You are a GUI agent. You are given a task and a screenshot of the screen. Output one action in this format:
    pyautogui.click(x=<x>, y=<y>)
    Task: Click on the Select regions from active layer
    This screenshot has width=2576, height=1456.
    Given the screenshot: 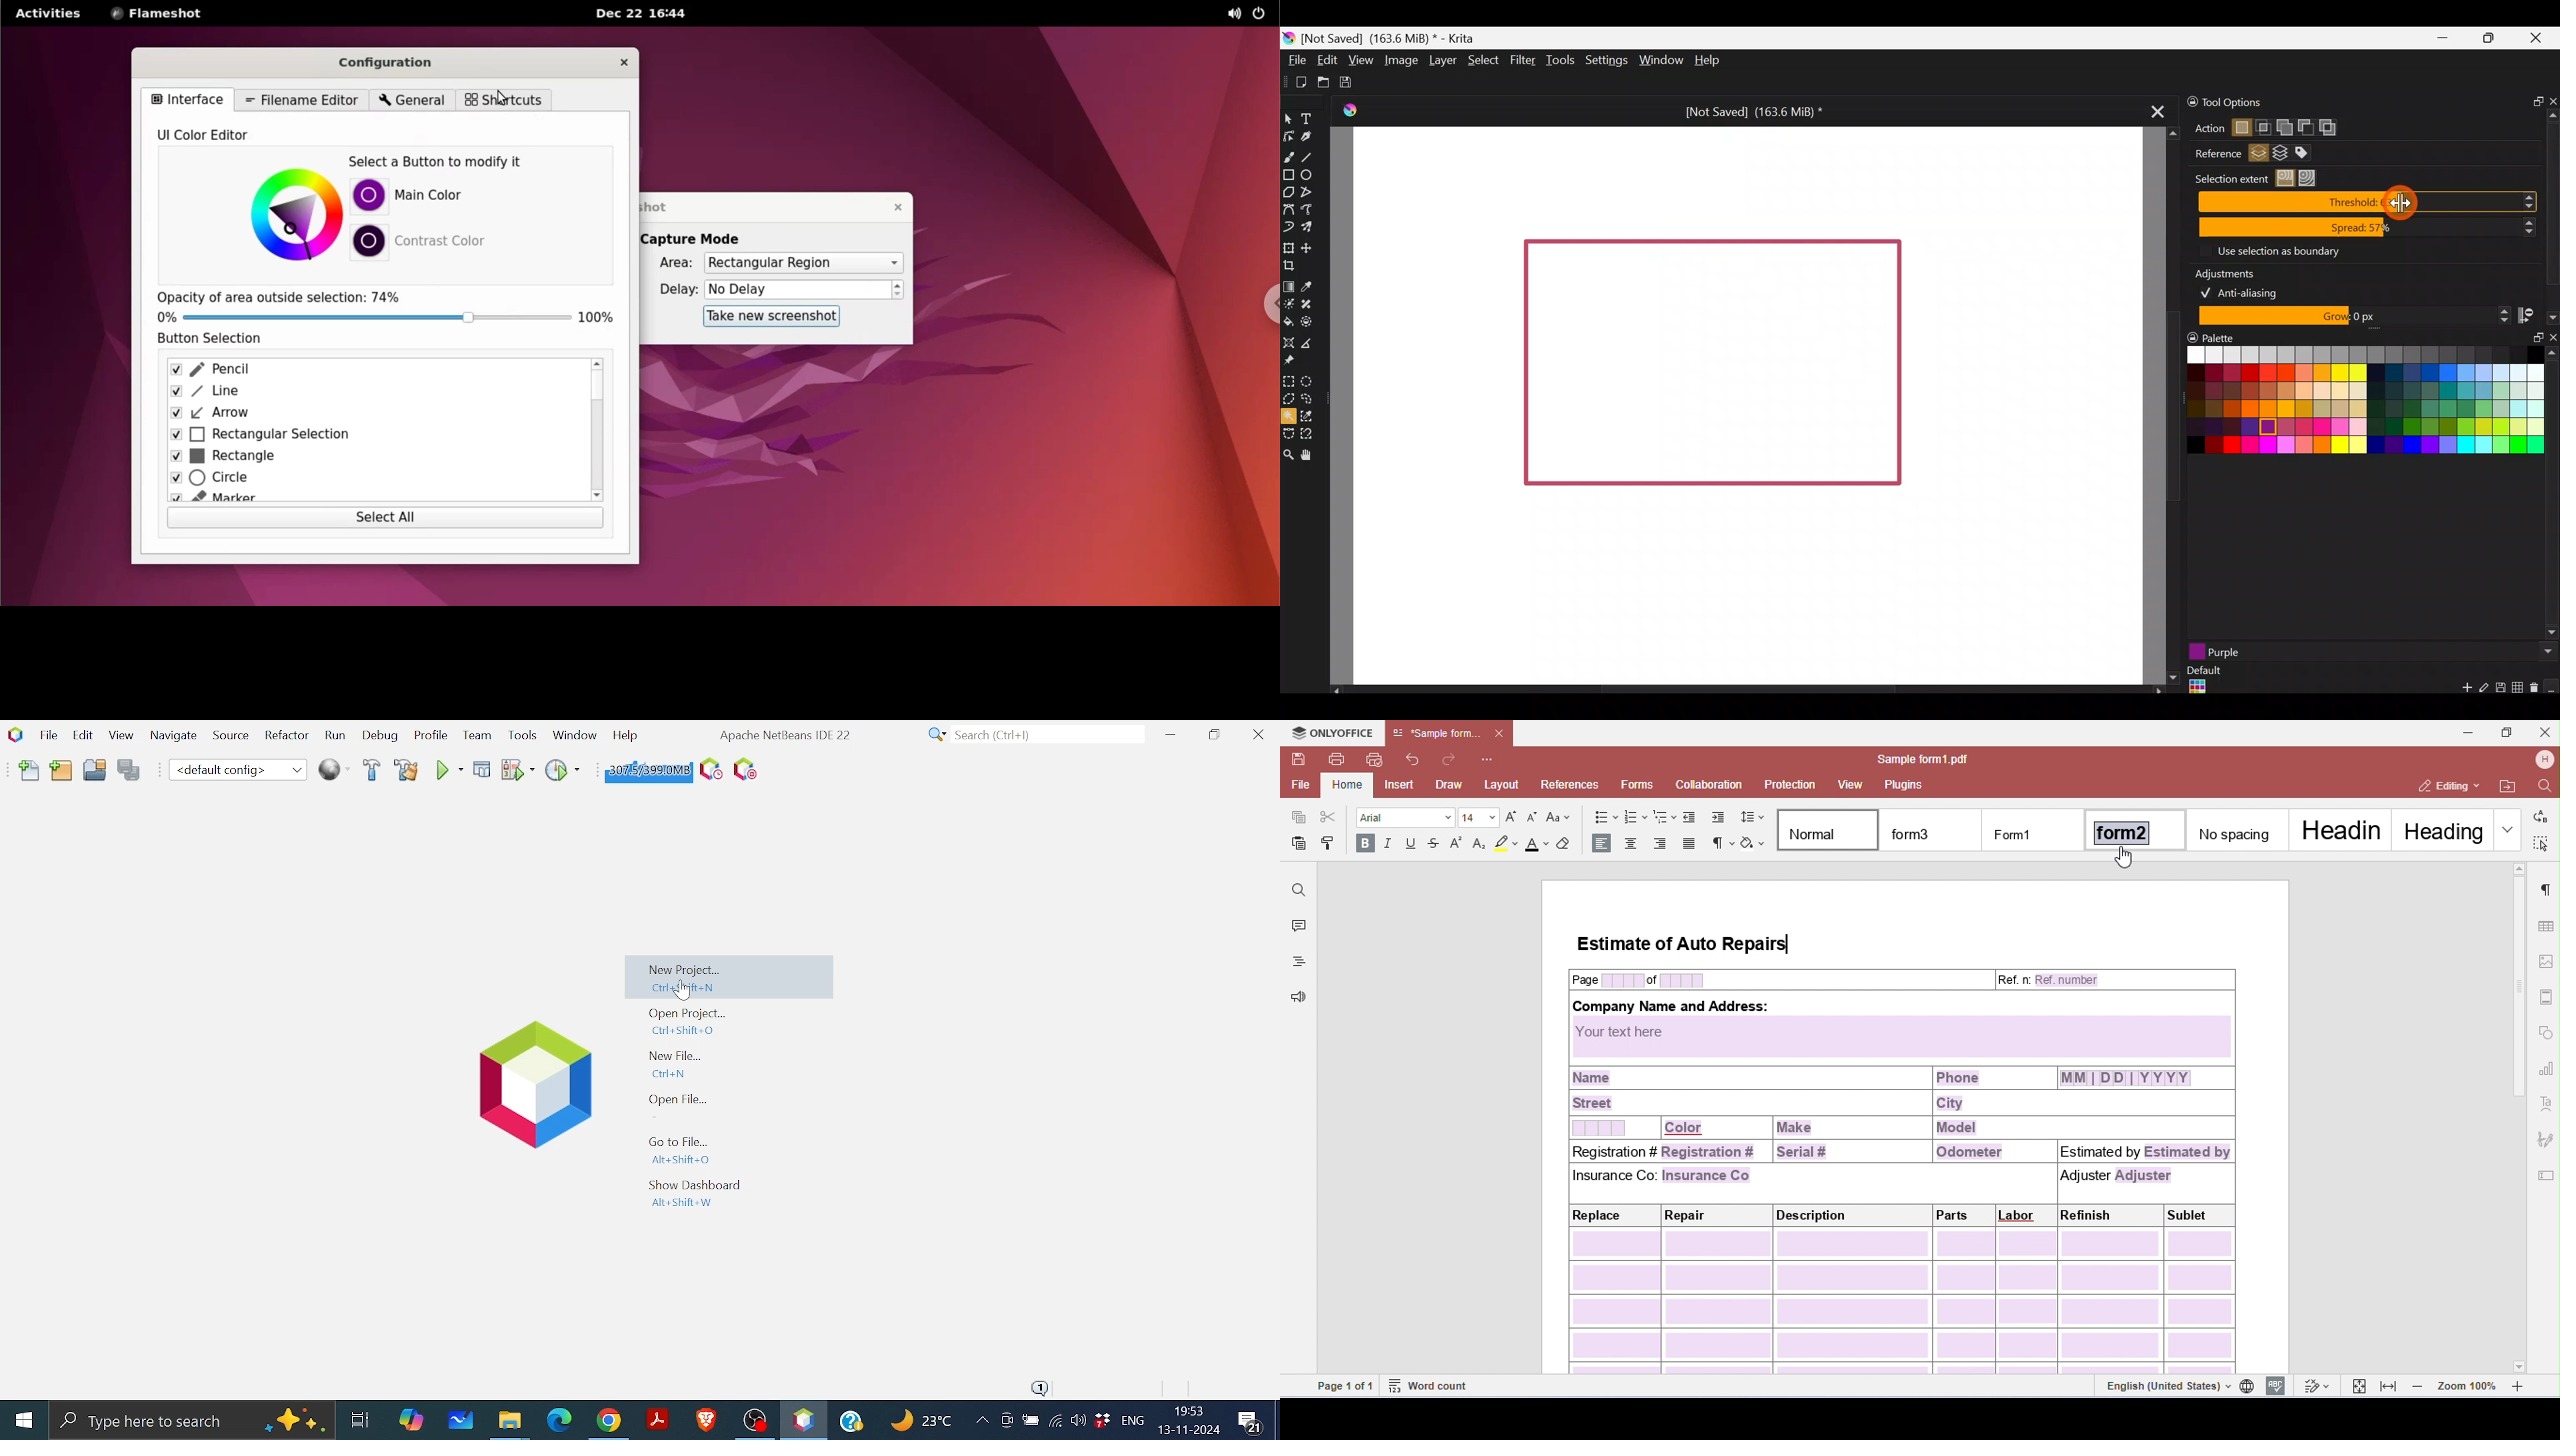 What is the action you would take?
    pyautogui.click(x=2259, y=155)
    